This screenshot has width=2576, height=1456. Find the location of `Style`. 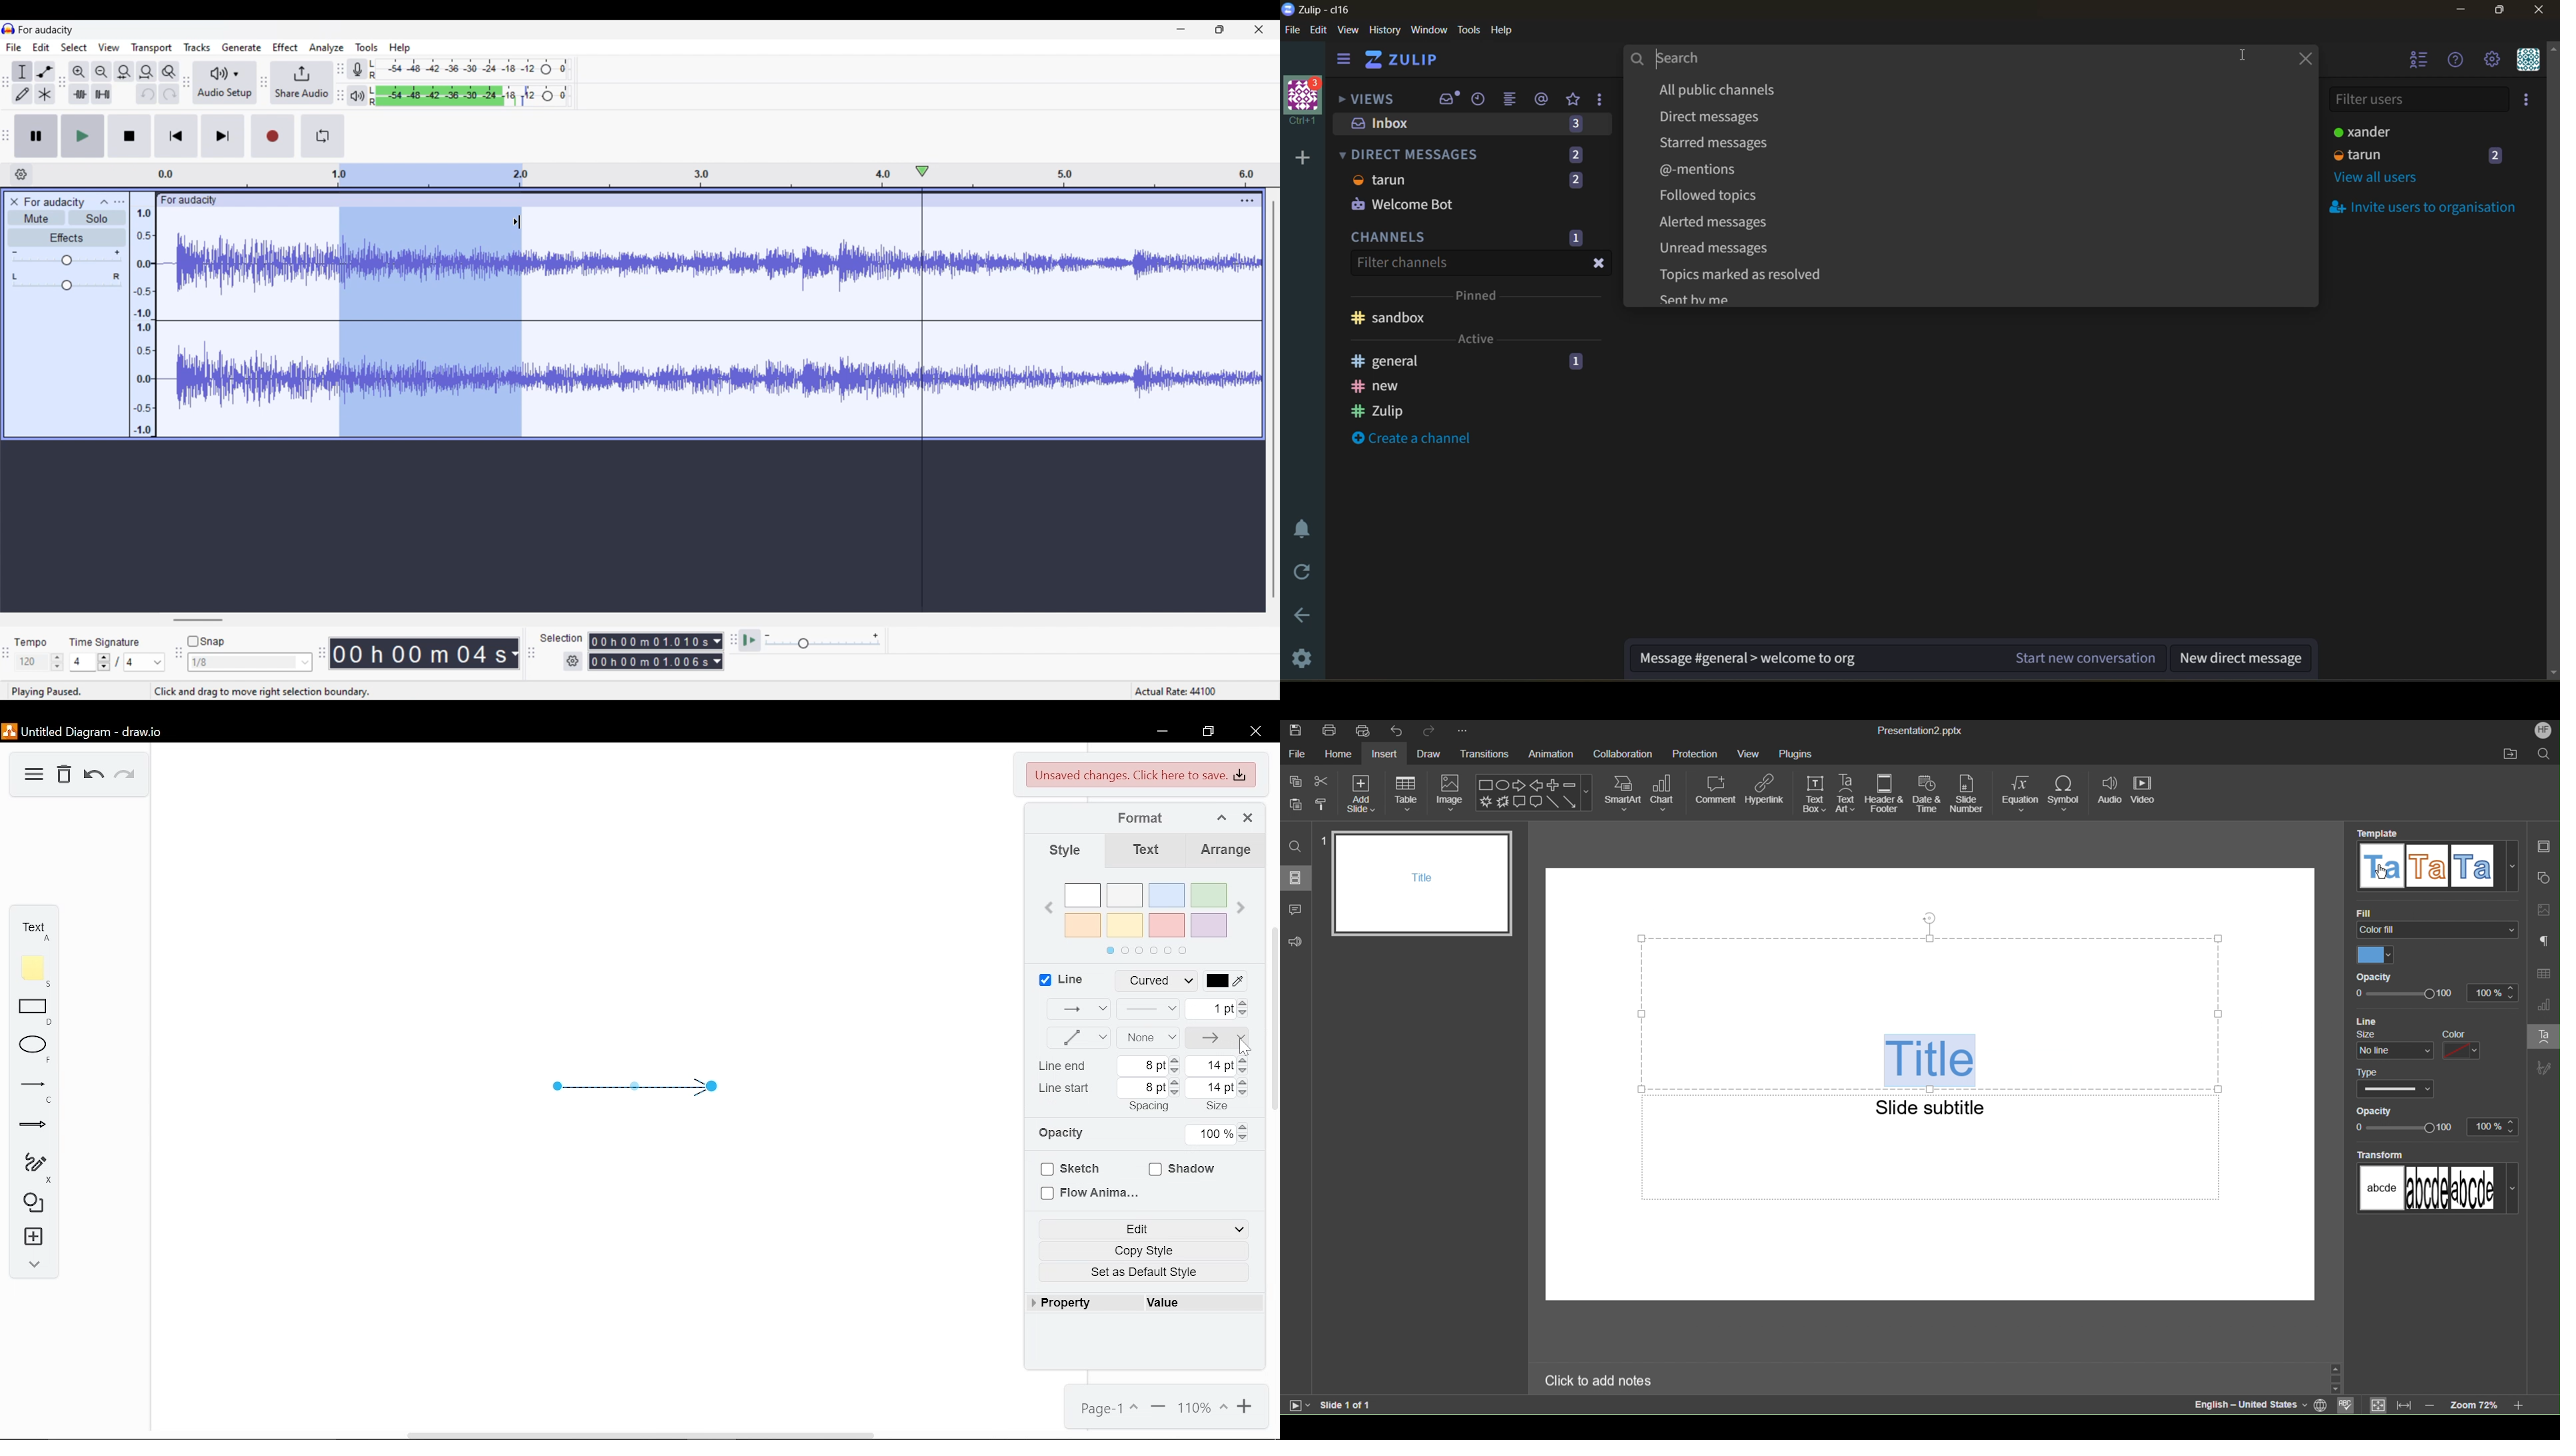

Style is located at coordinates (1070, 853).